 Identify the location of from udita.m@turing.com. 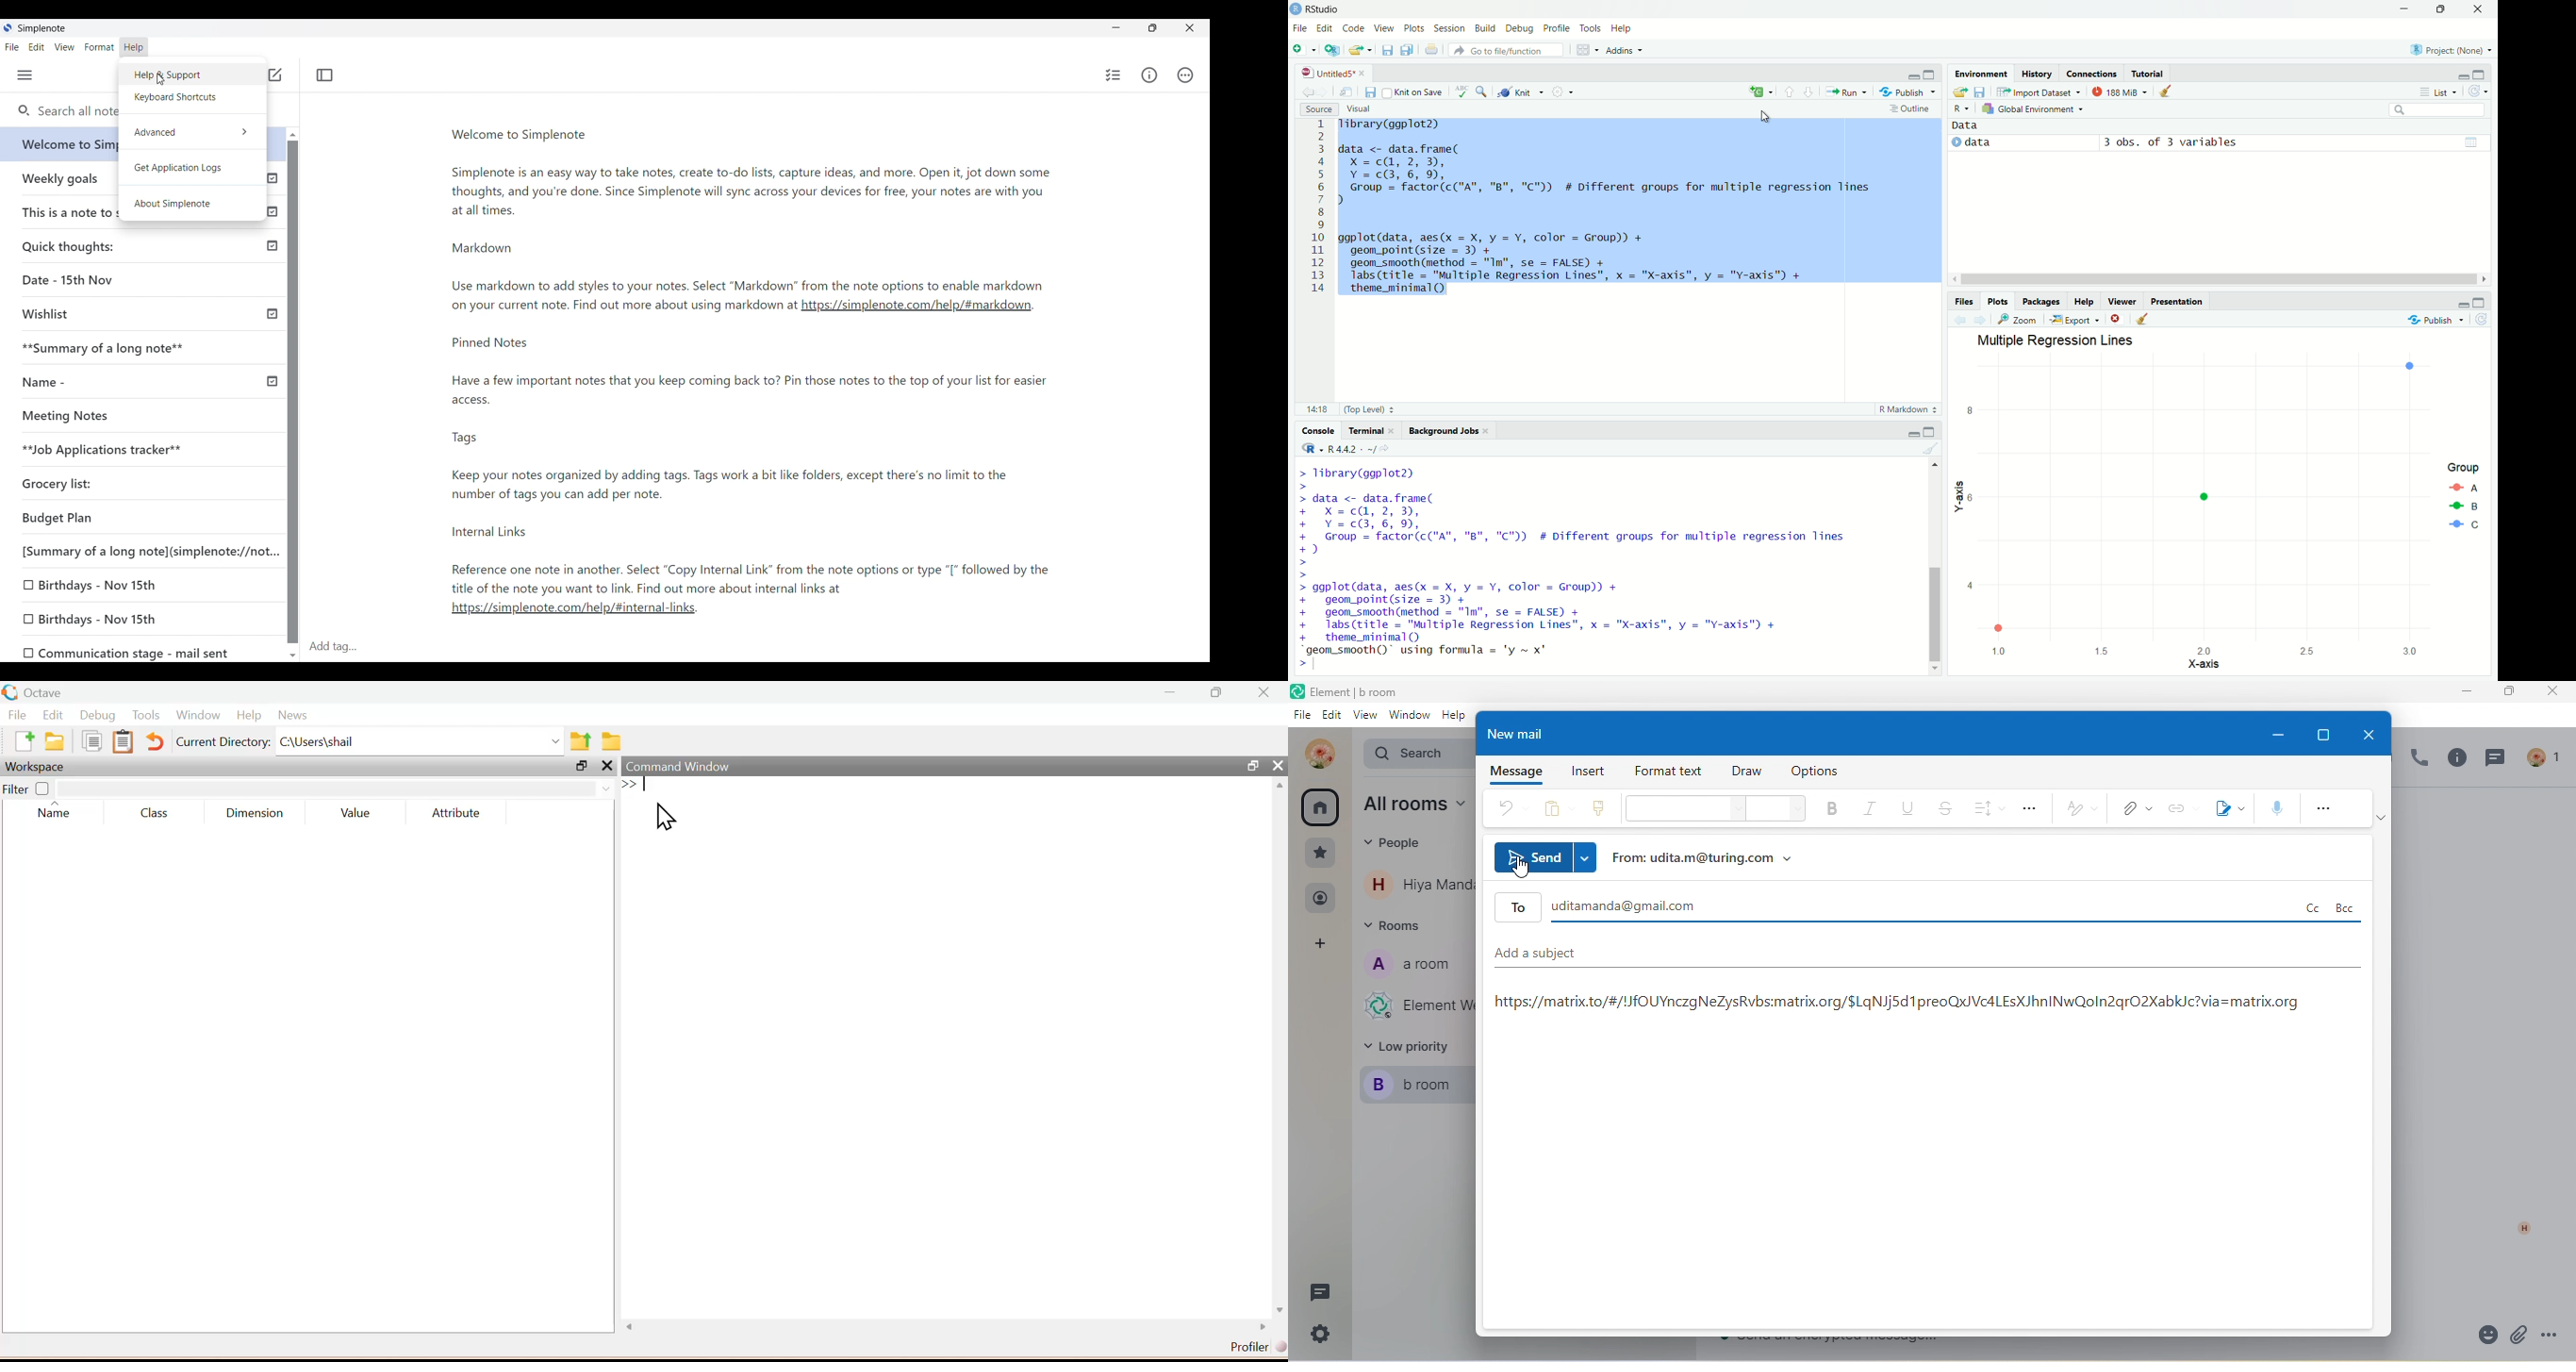
(1711, 859).